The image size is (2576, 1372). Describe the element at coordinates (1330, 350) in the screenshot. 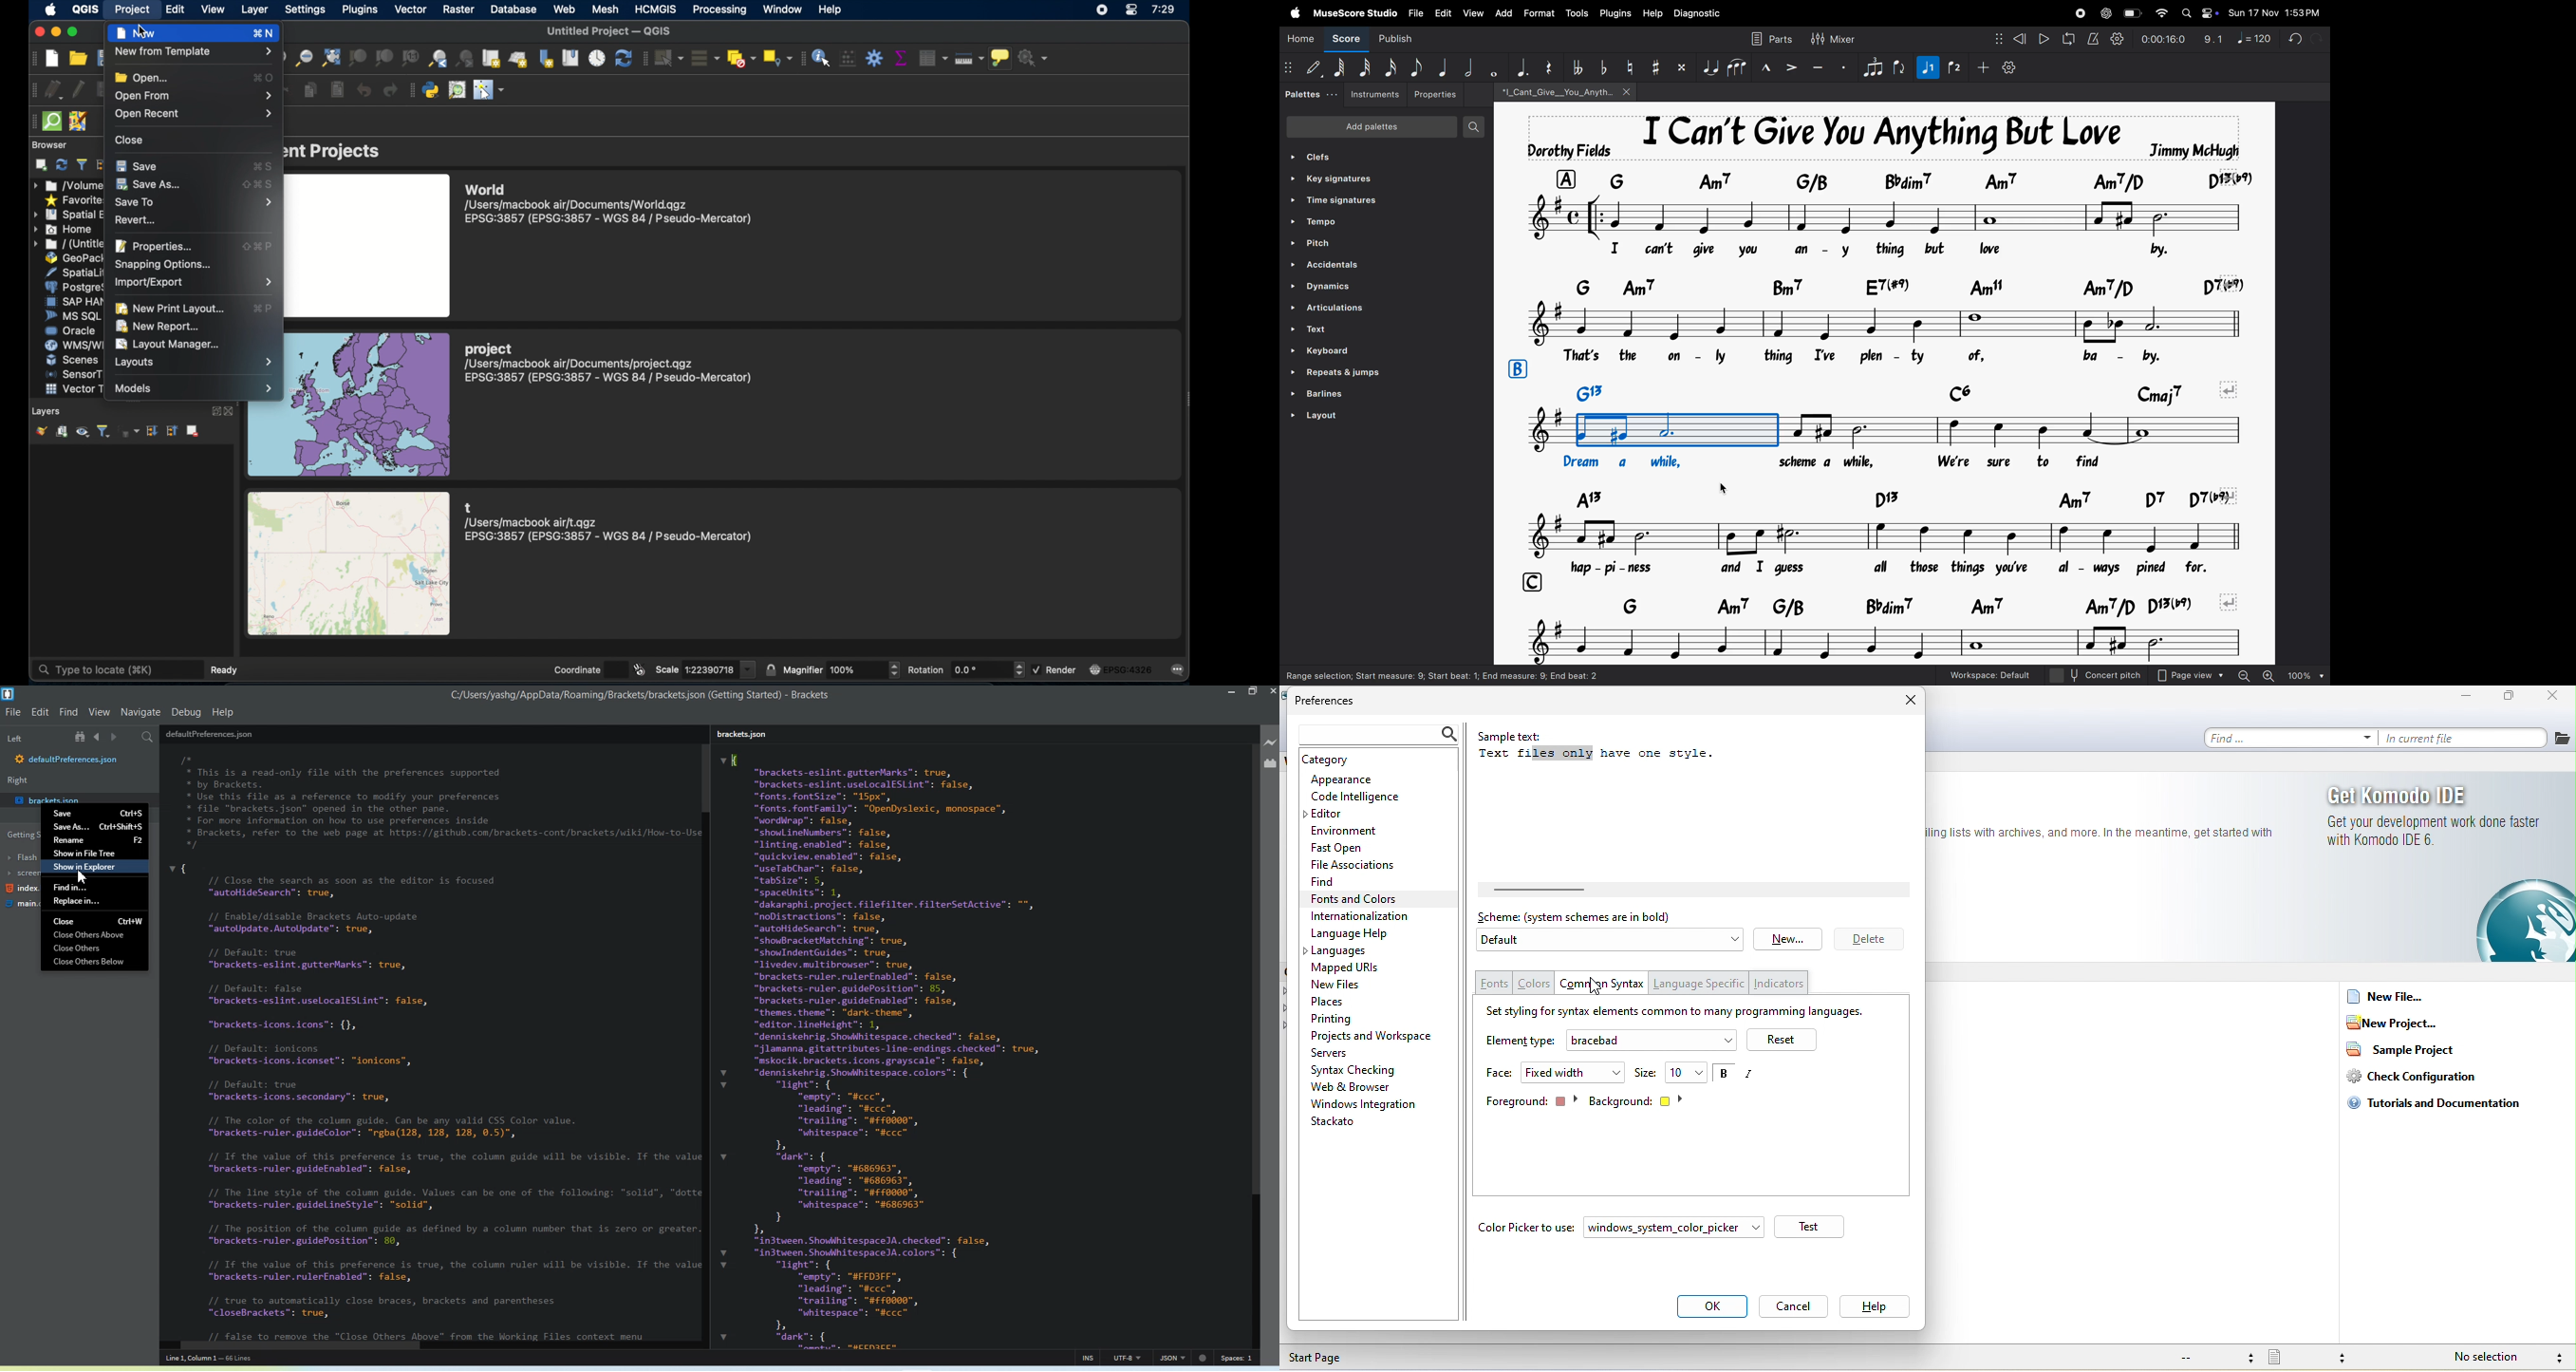

I see `keyboard` at that location.